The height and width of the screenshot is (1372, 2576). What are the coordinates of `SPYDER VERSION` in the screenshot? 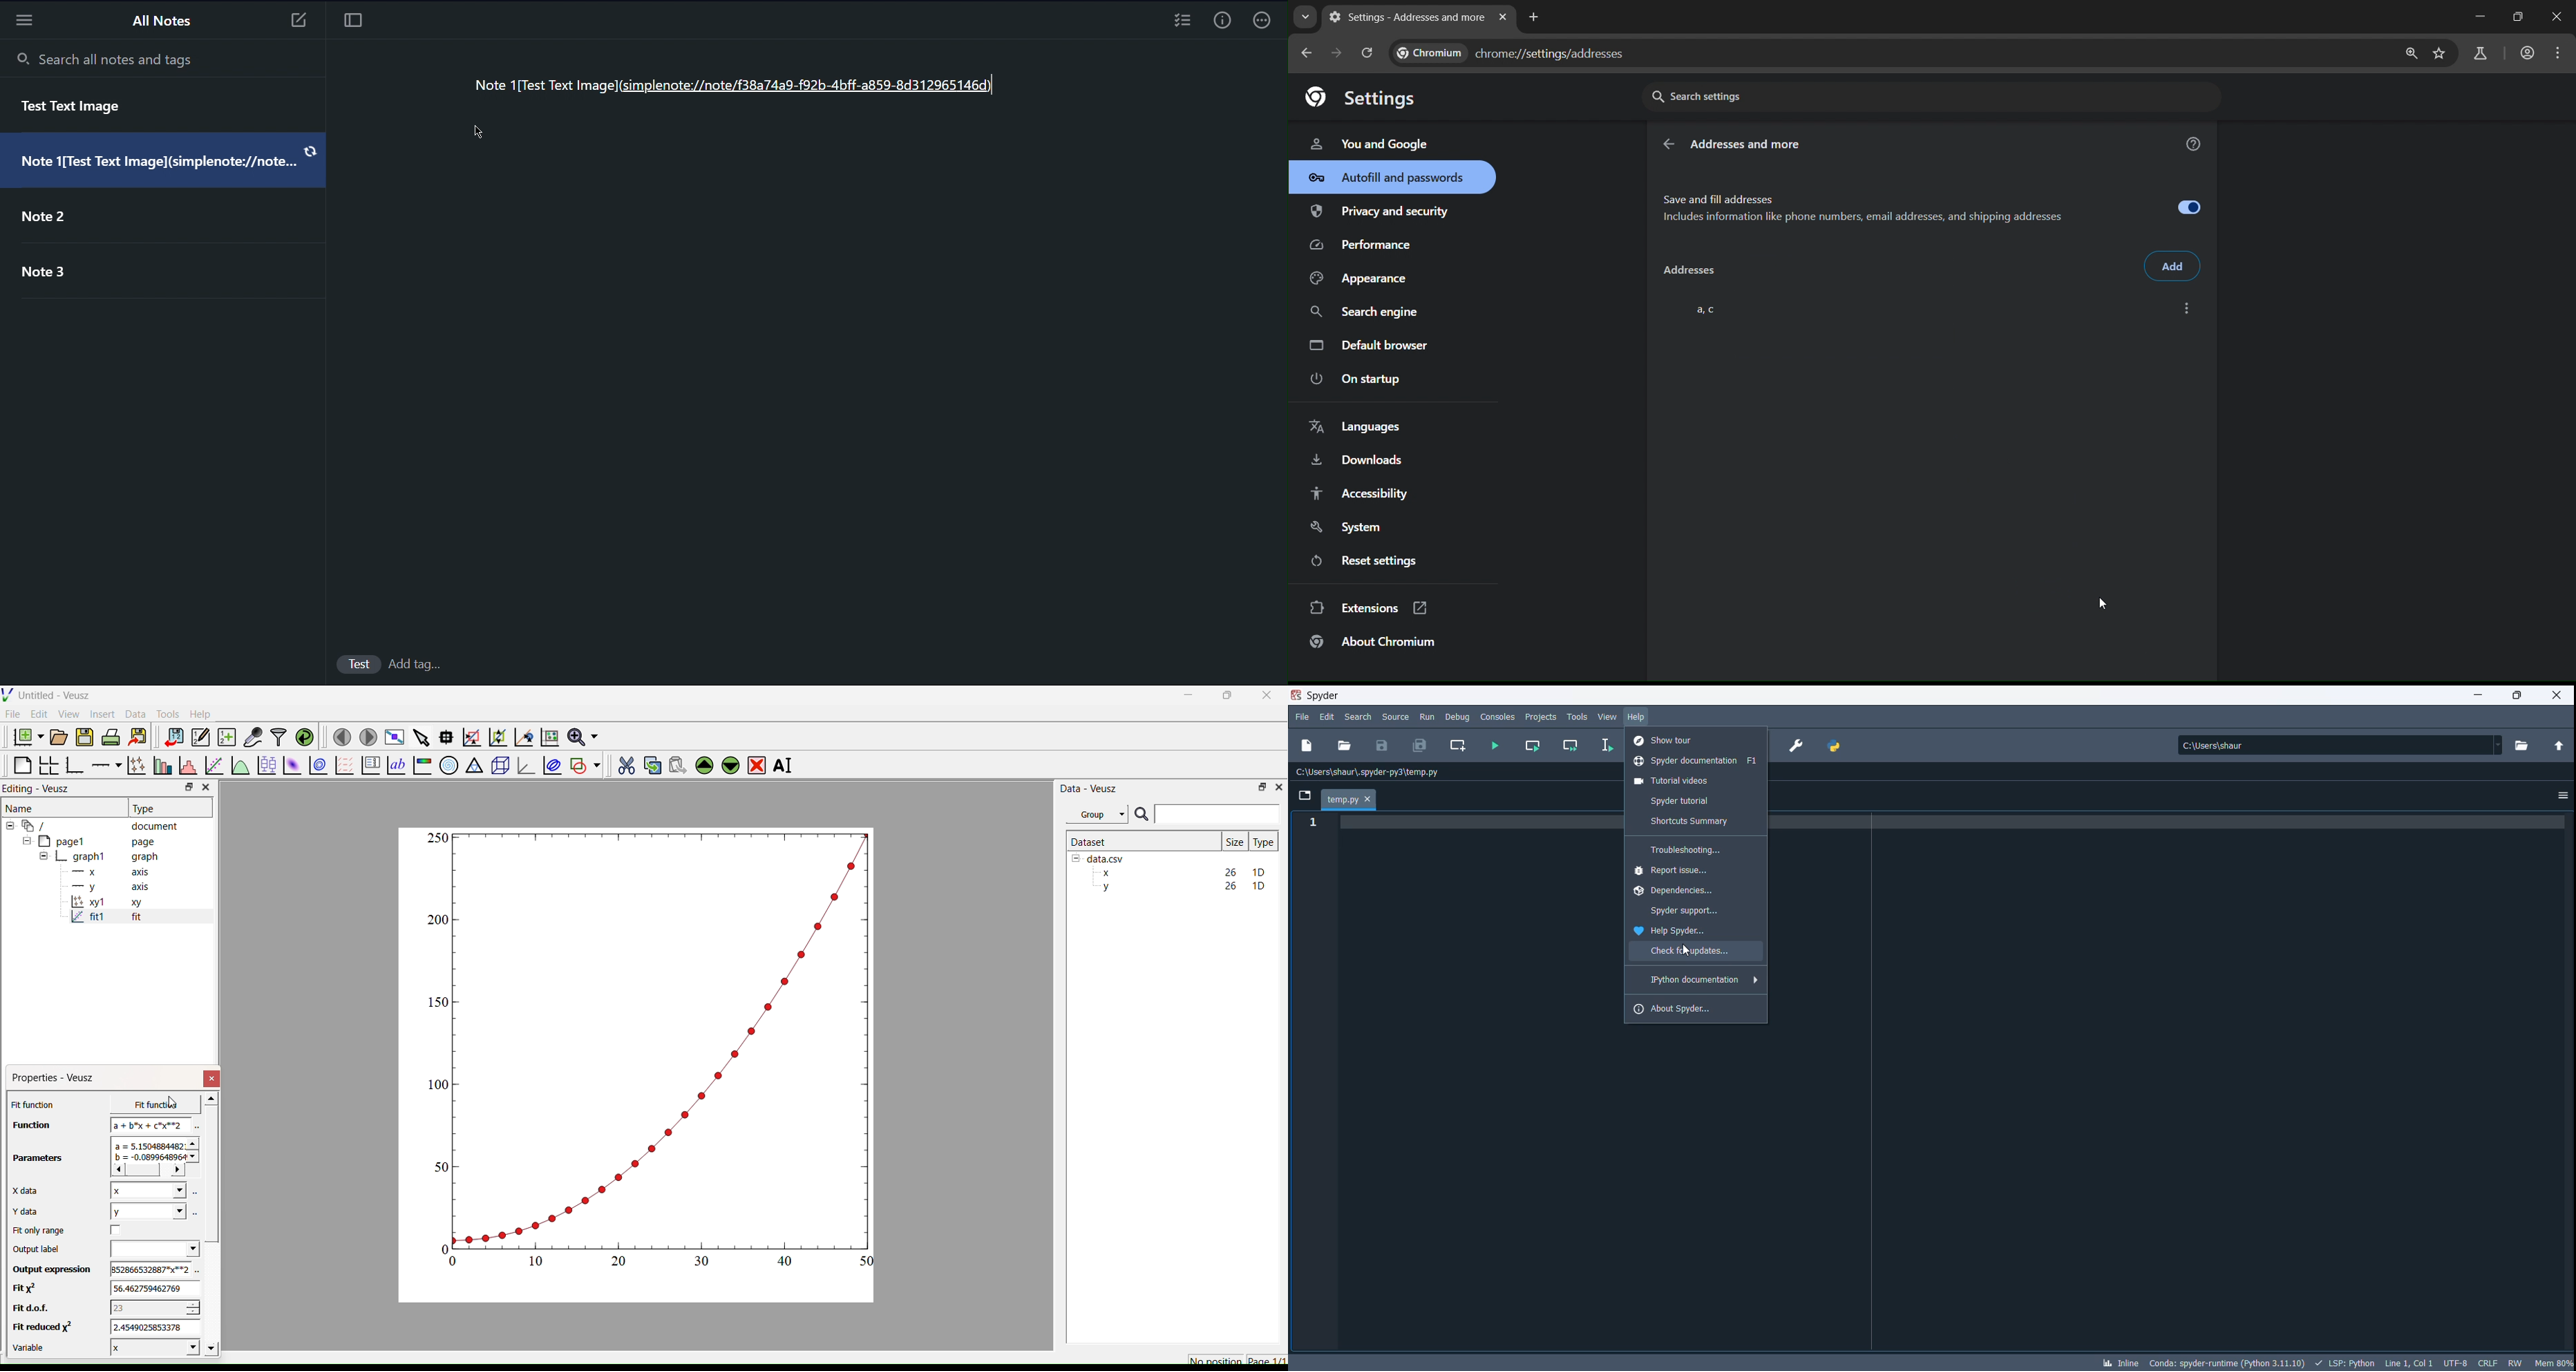 It's located at (2225, 1362).